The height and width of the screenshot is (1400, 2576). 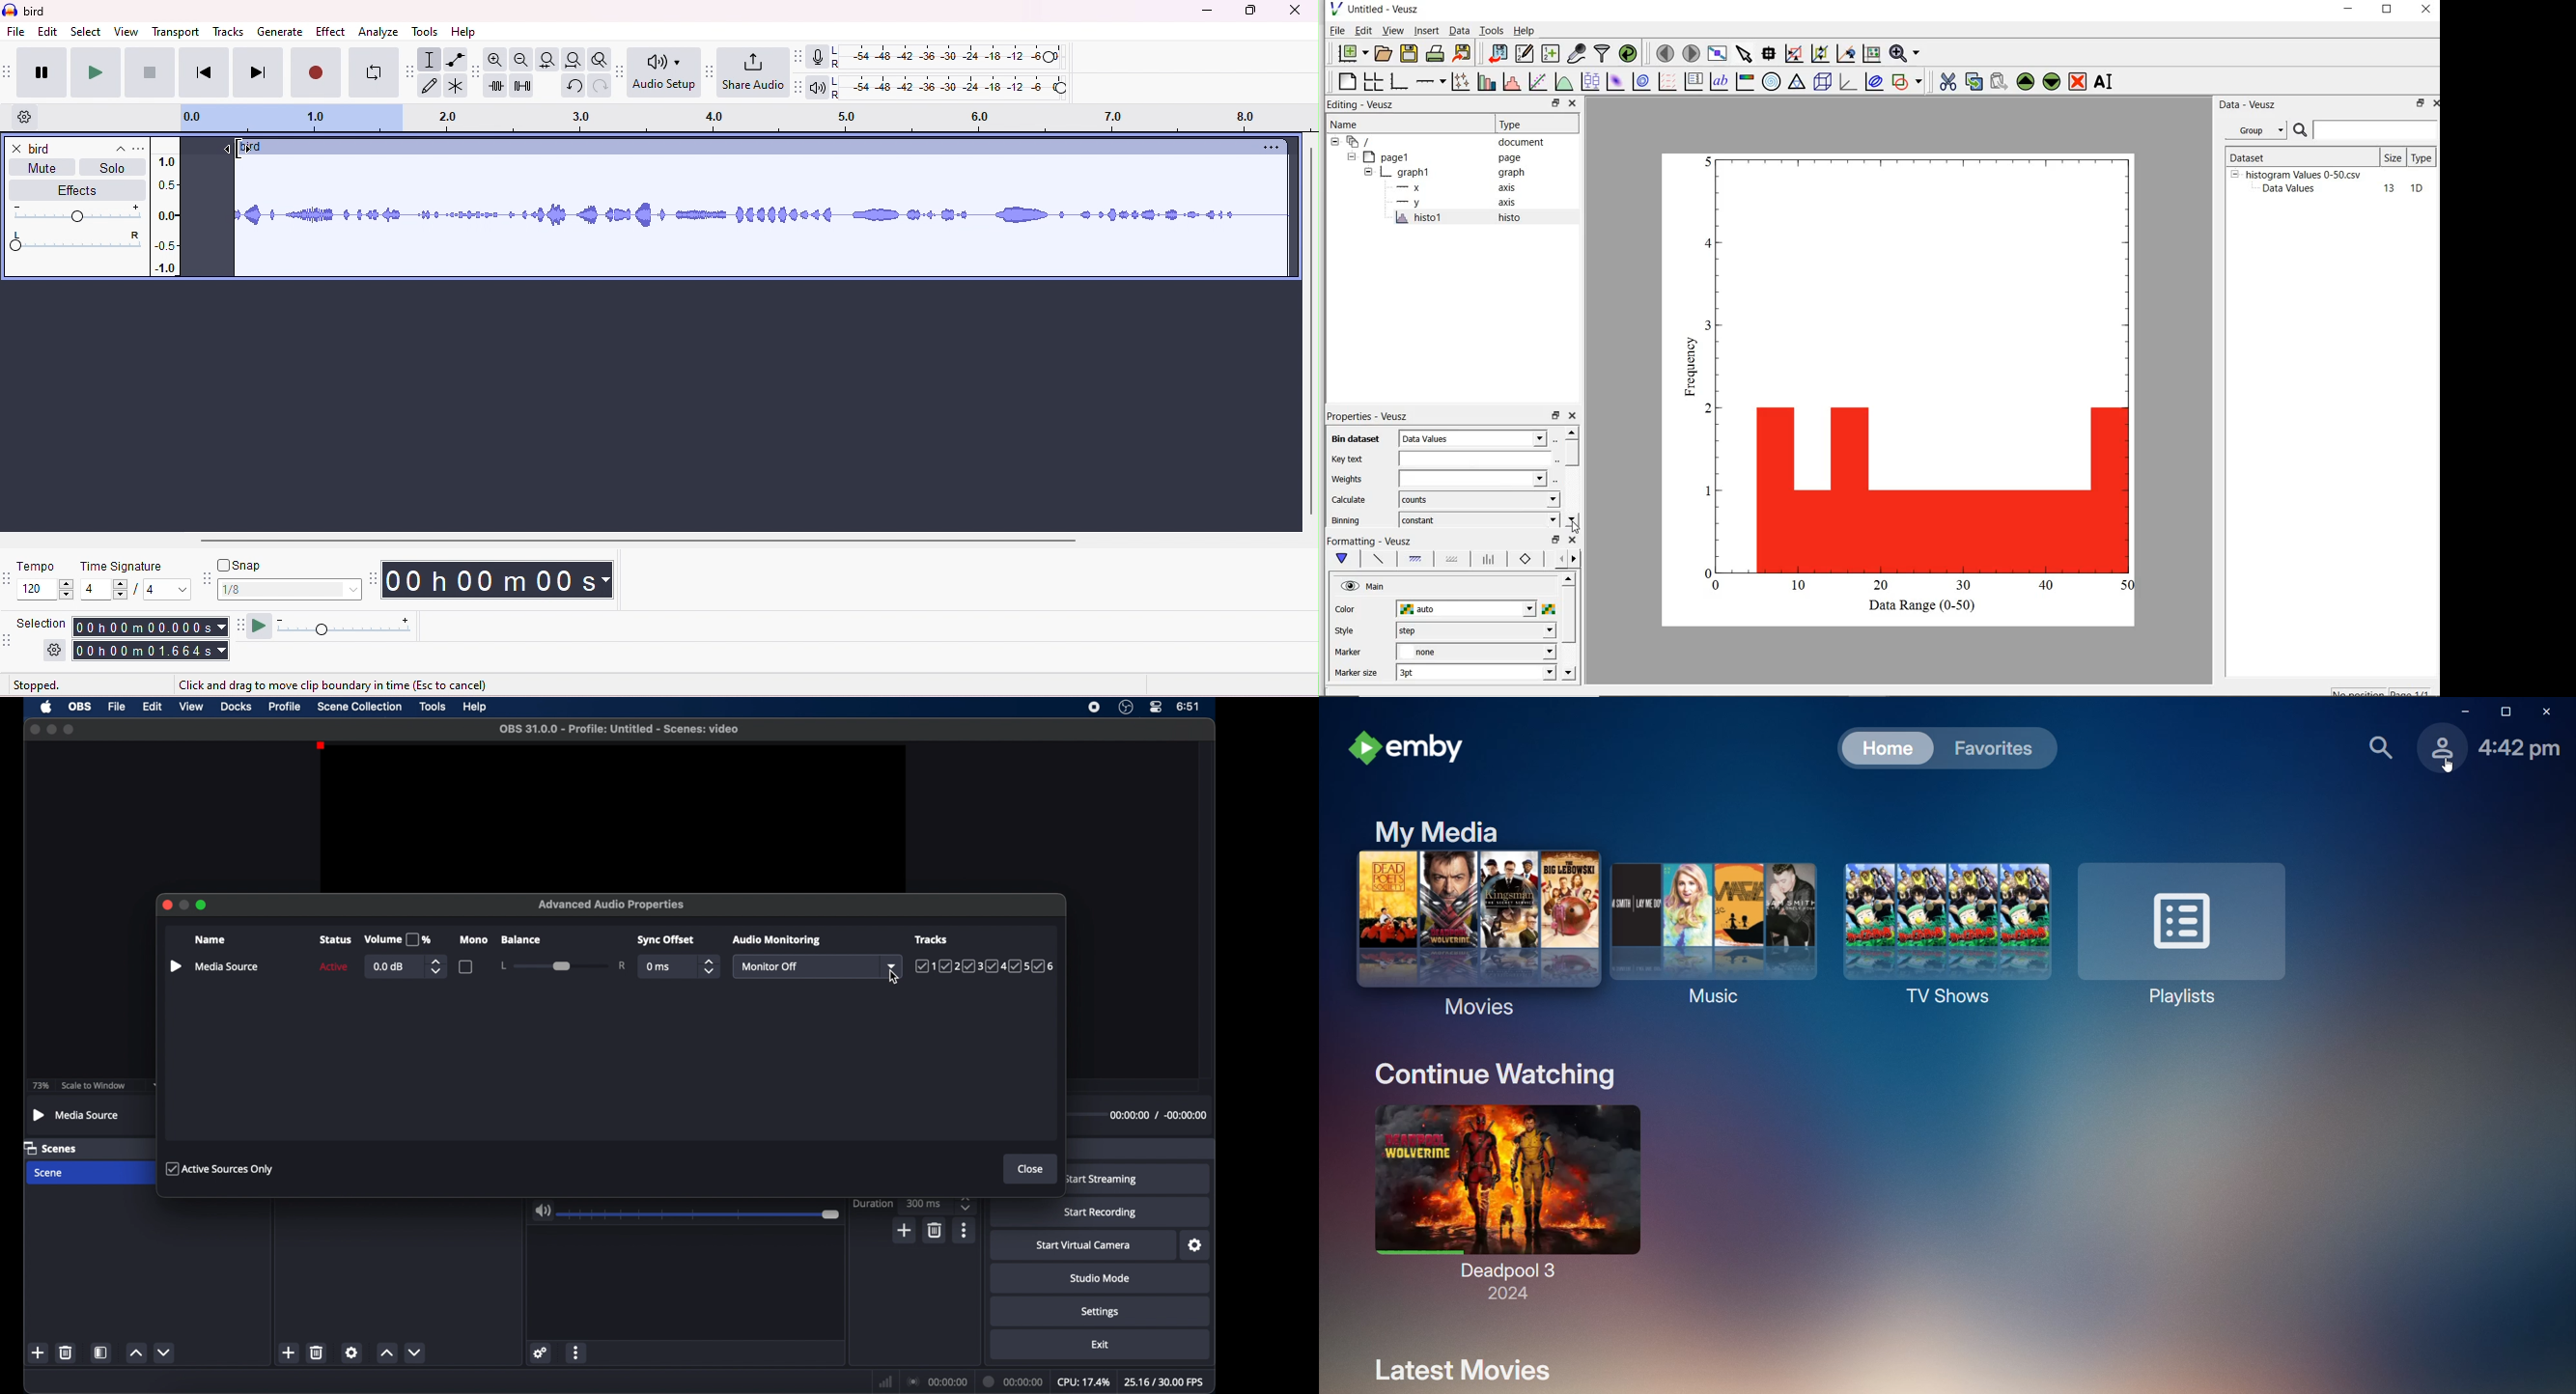 What do you see at coordinates (1511, 82) in the screenshot?
I see `histogram of a dataset` at bounding box center [1511, 82].